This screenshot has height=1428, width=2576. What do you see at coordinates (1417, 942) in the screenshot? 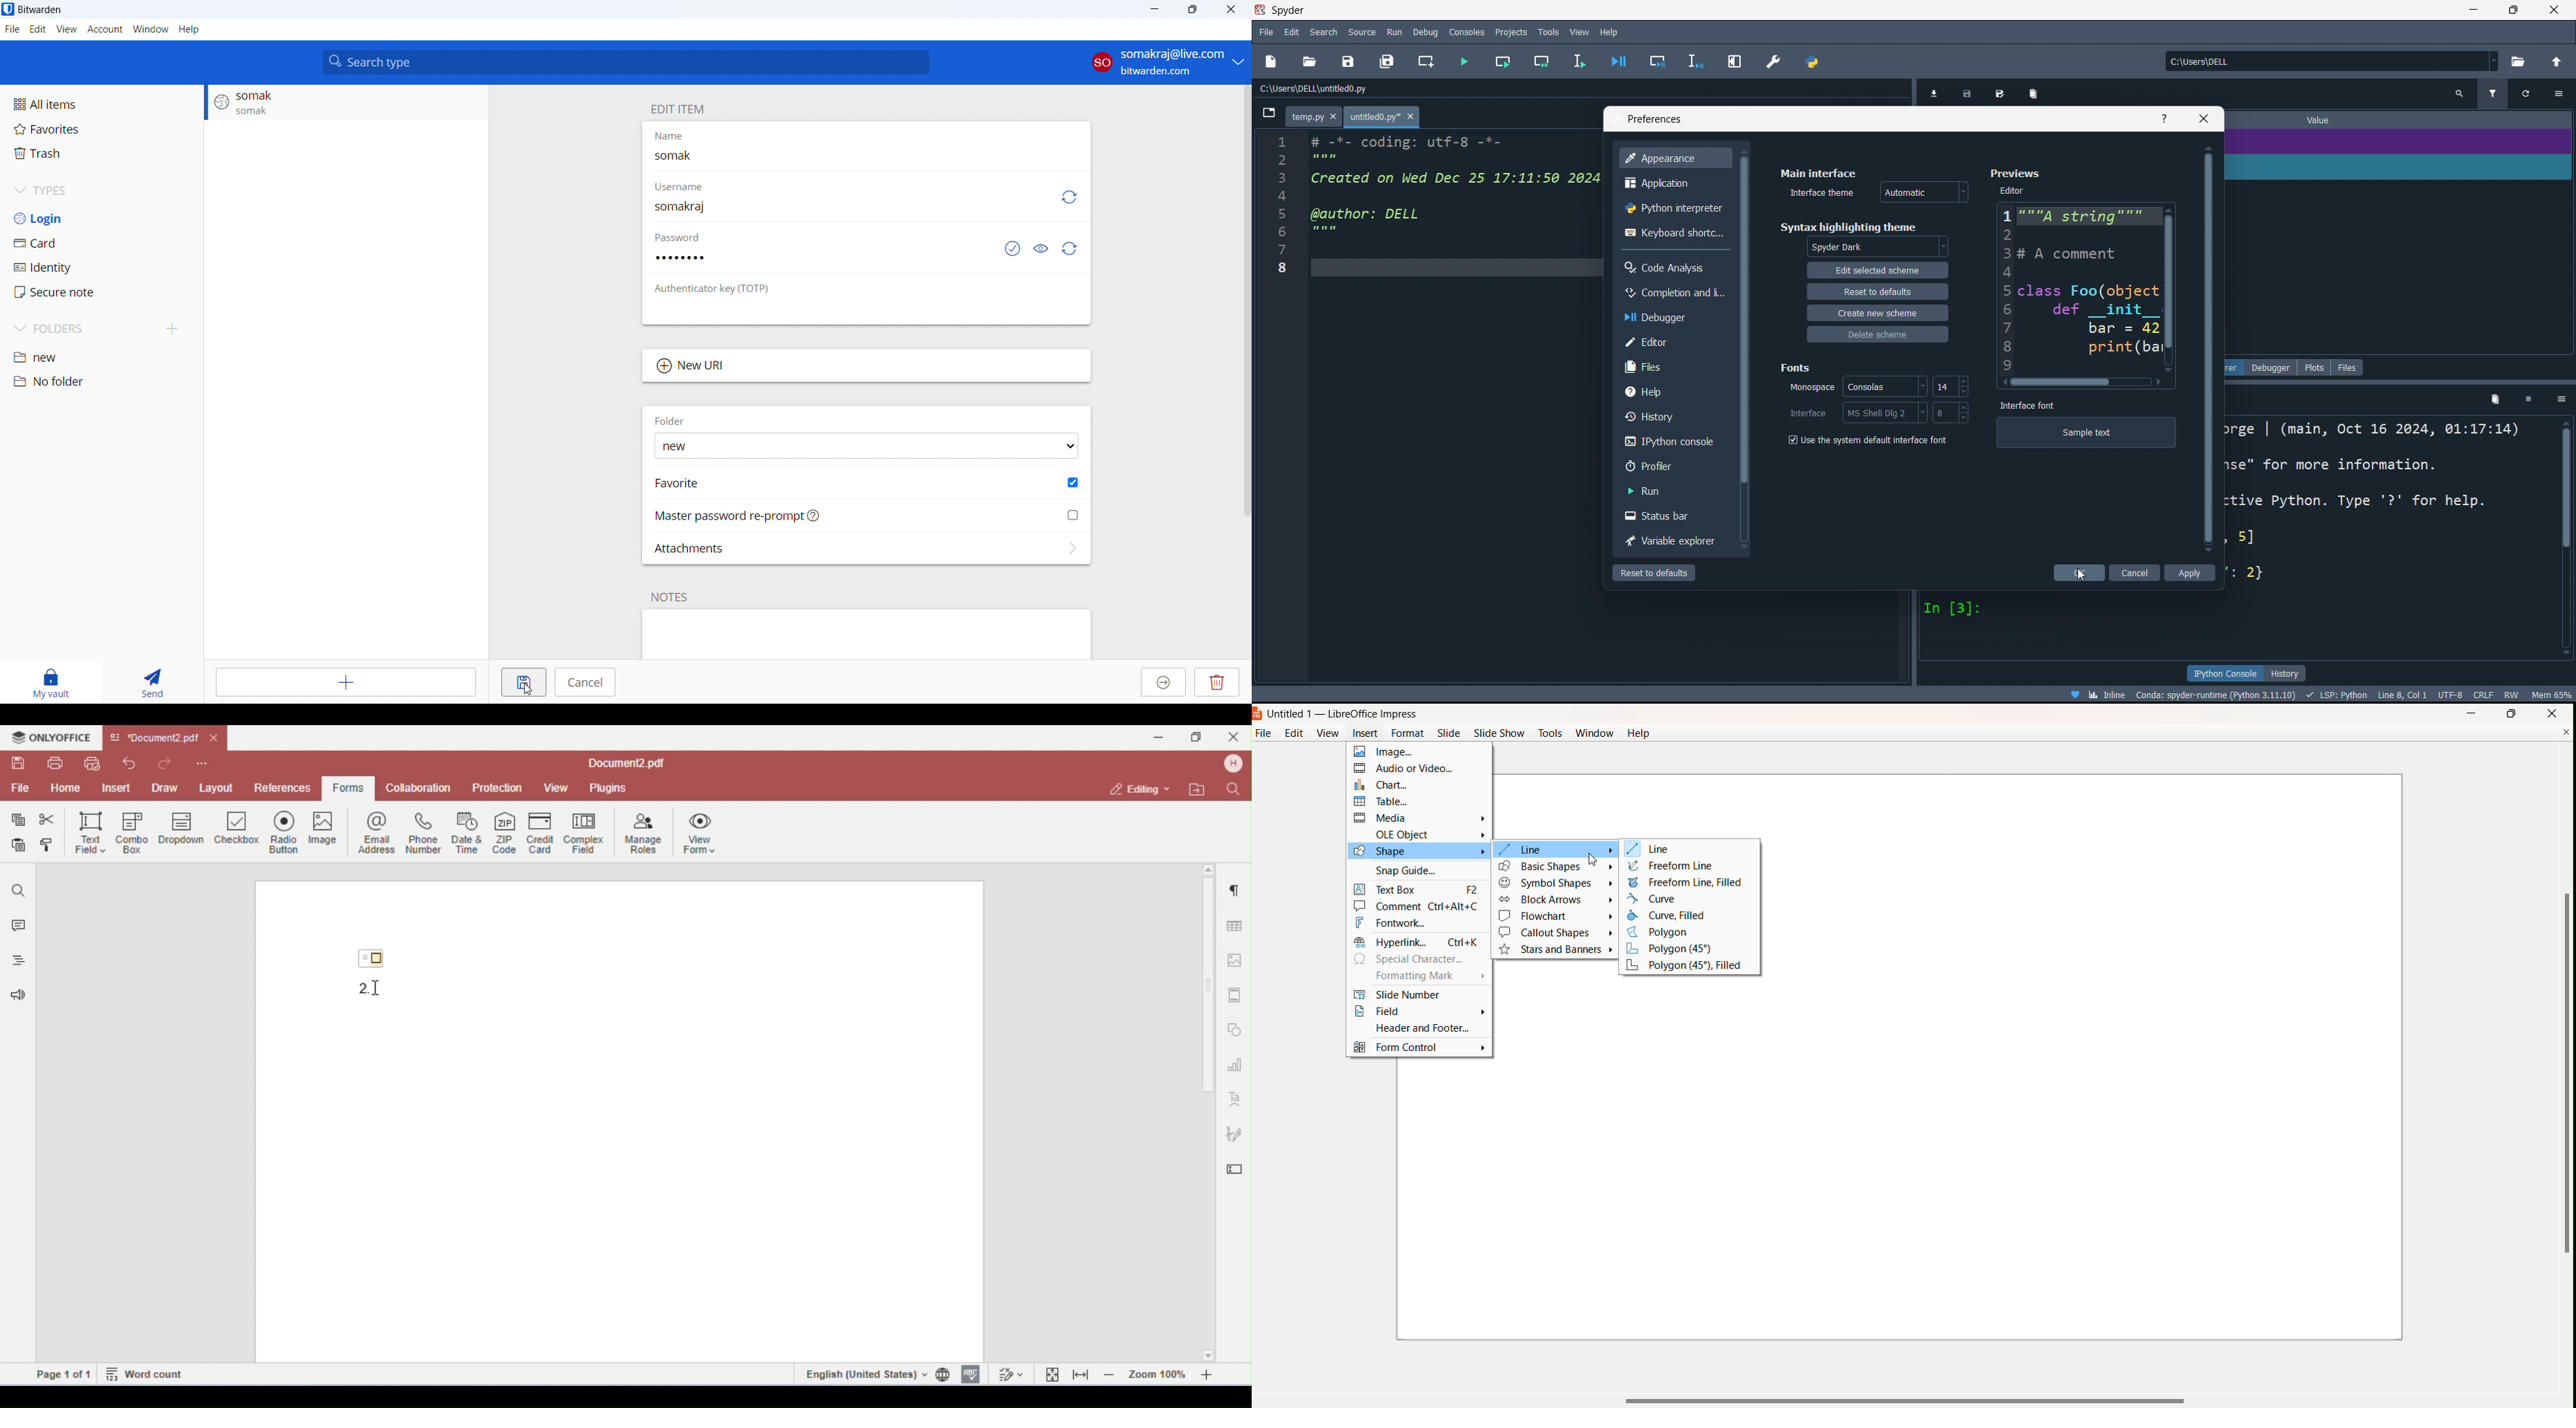
I see `Hyperlink` at bounding box center [1417, 942].